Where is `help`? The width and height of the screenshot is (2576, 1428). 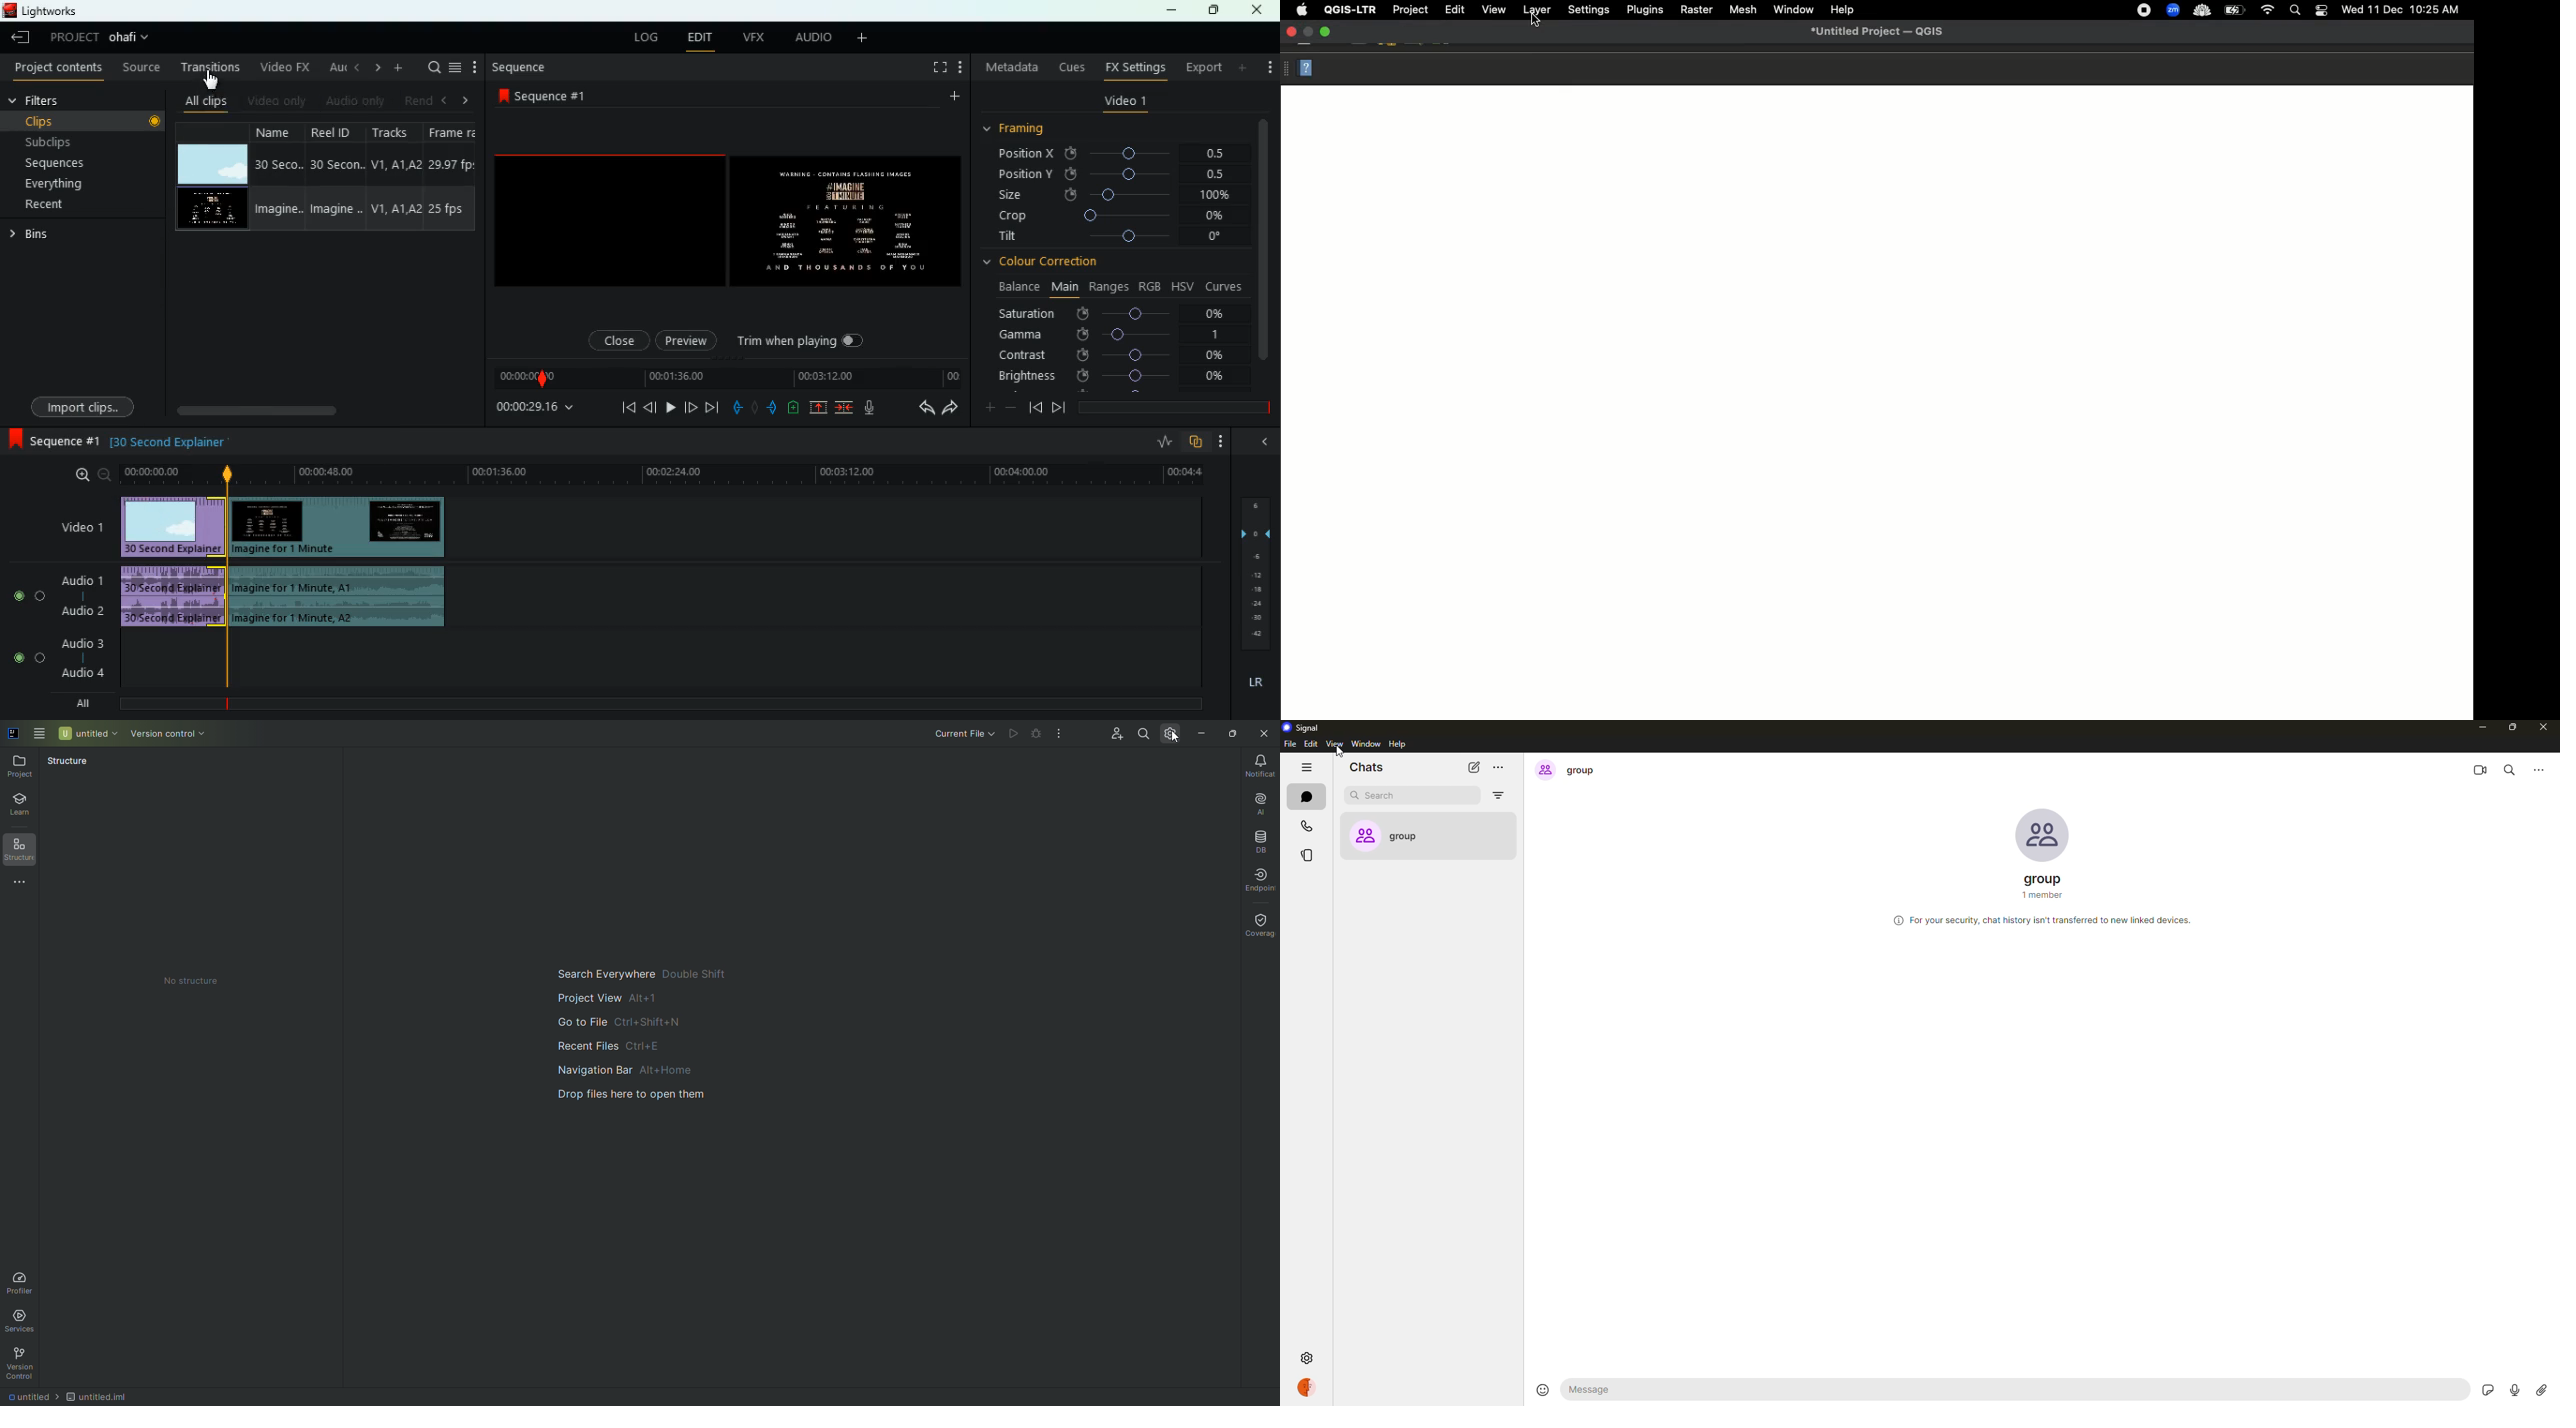 help is located at coordinates (1397, 745).